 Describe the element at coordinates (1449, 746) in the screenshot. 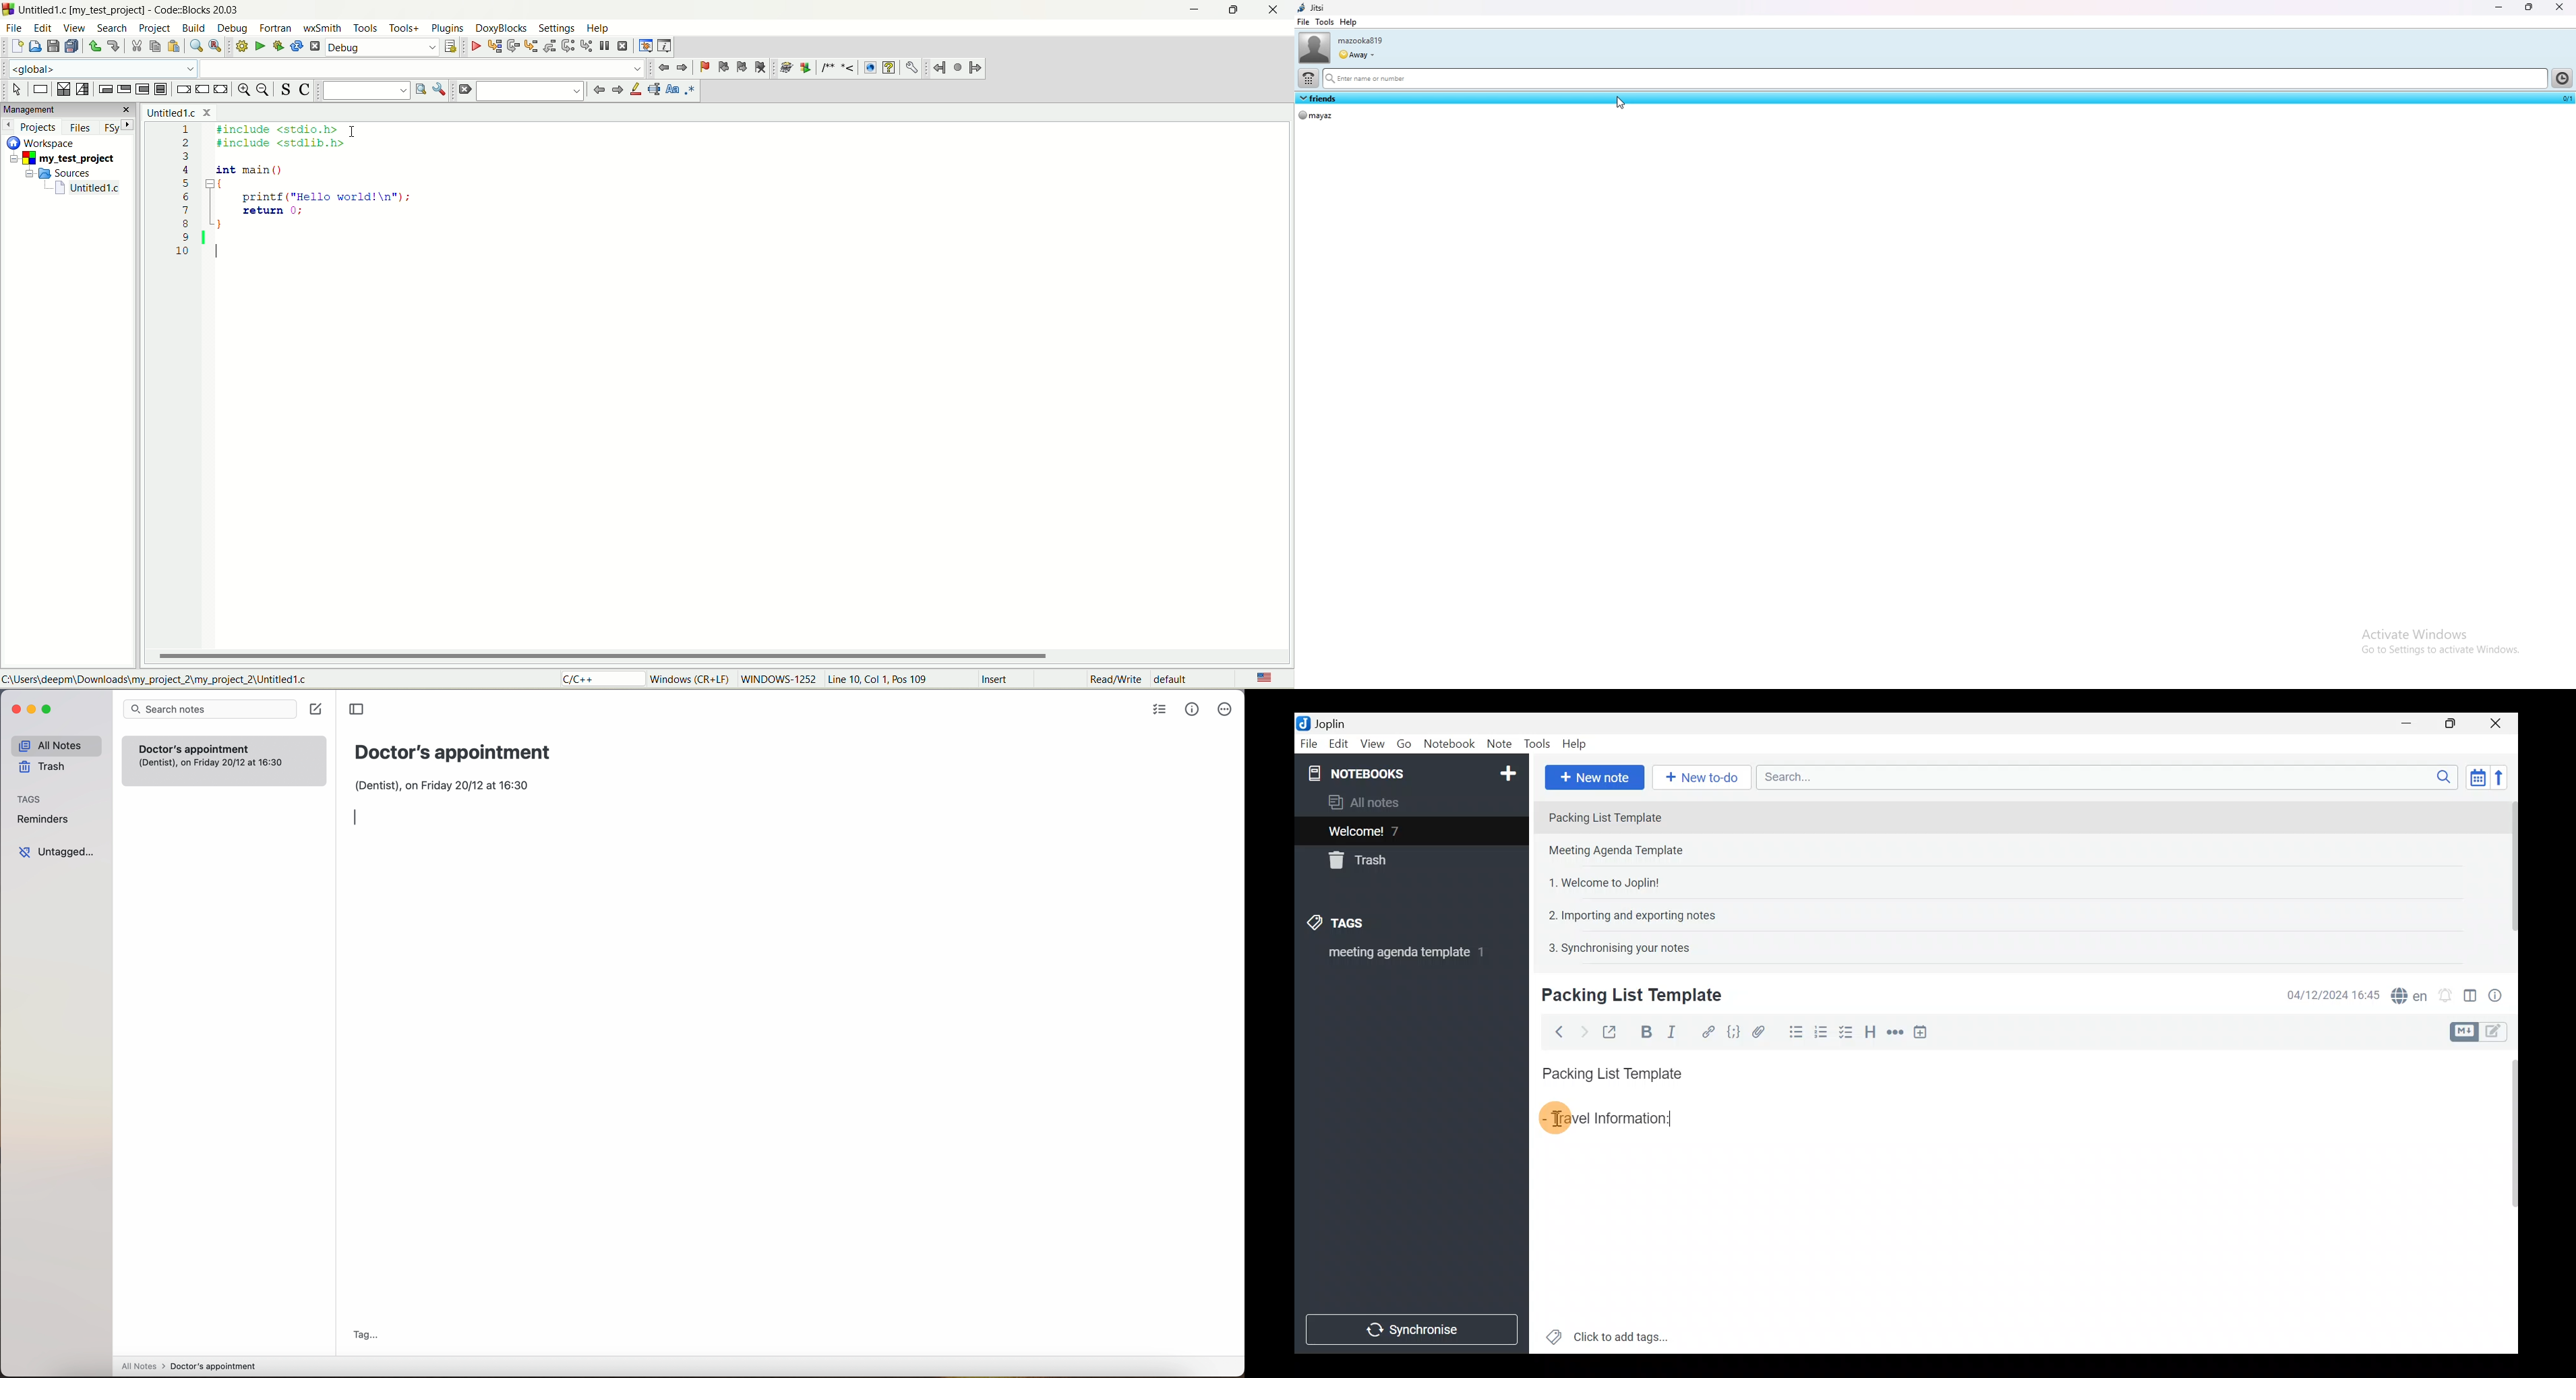

I see `Notebook` at that location.